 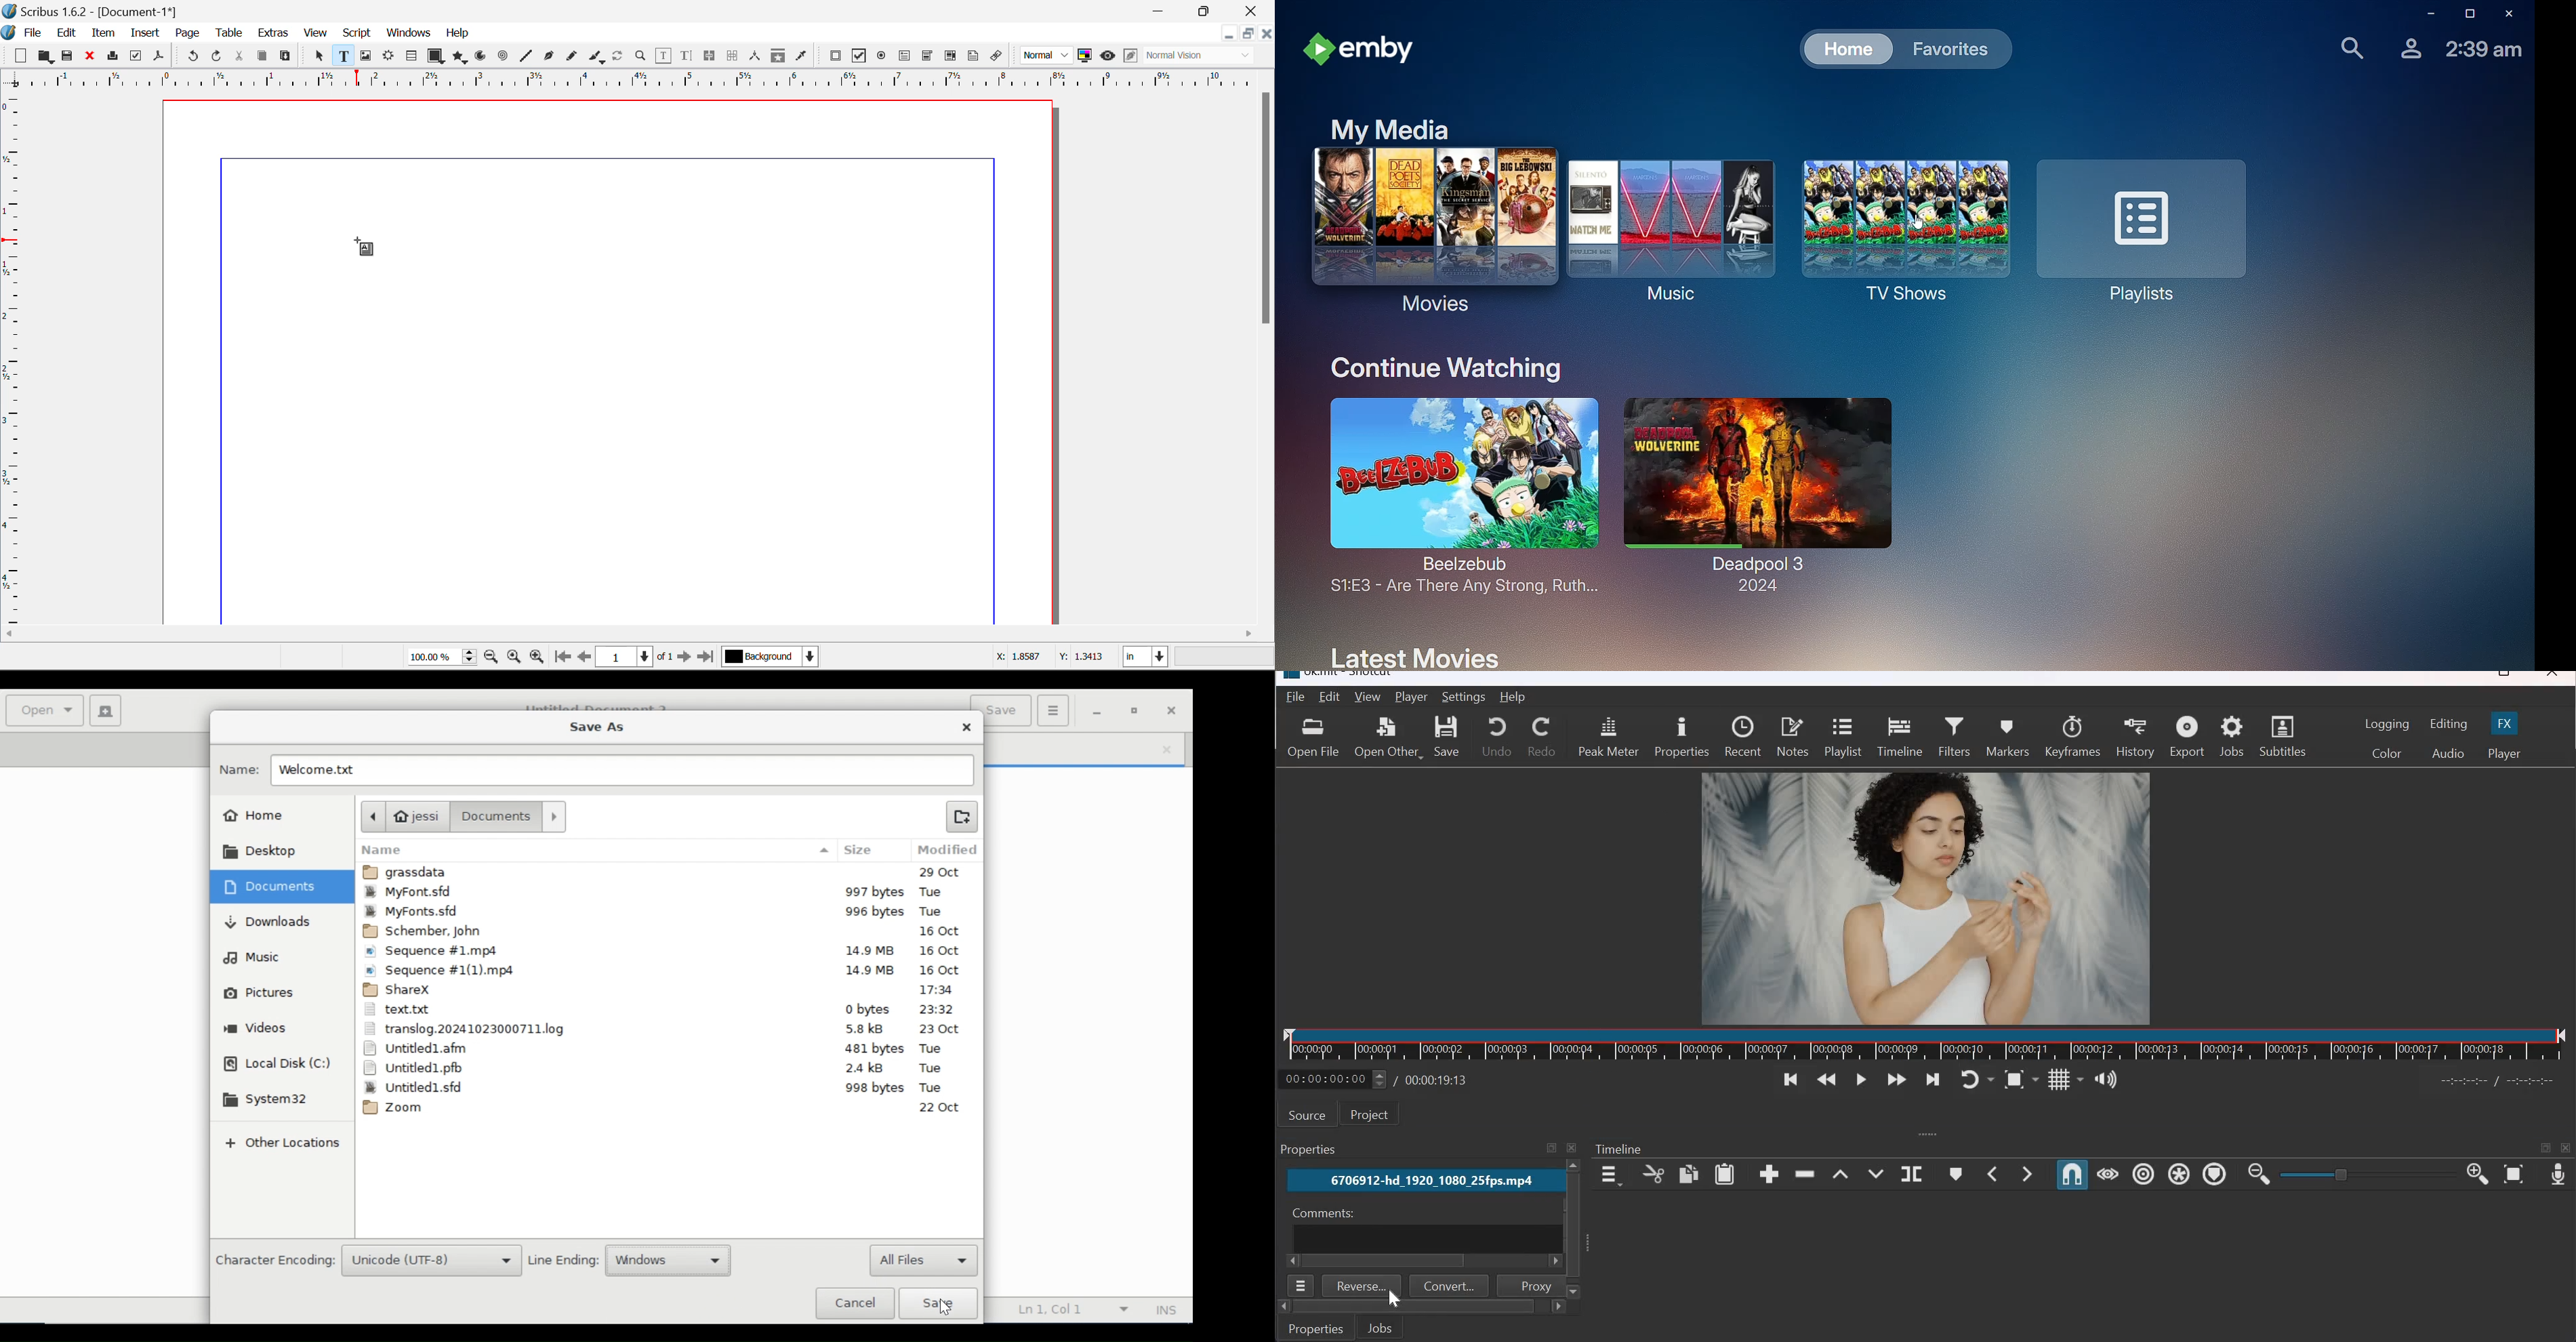 What do you see at coordinates (219, 56) in the screenshot?
I see `Redo` at bounding box center [219, 56].